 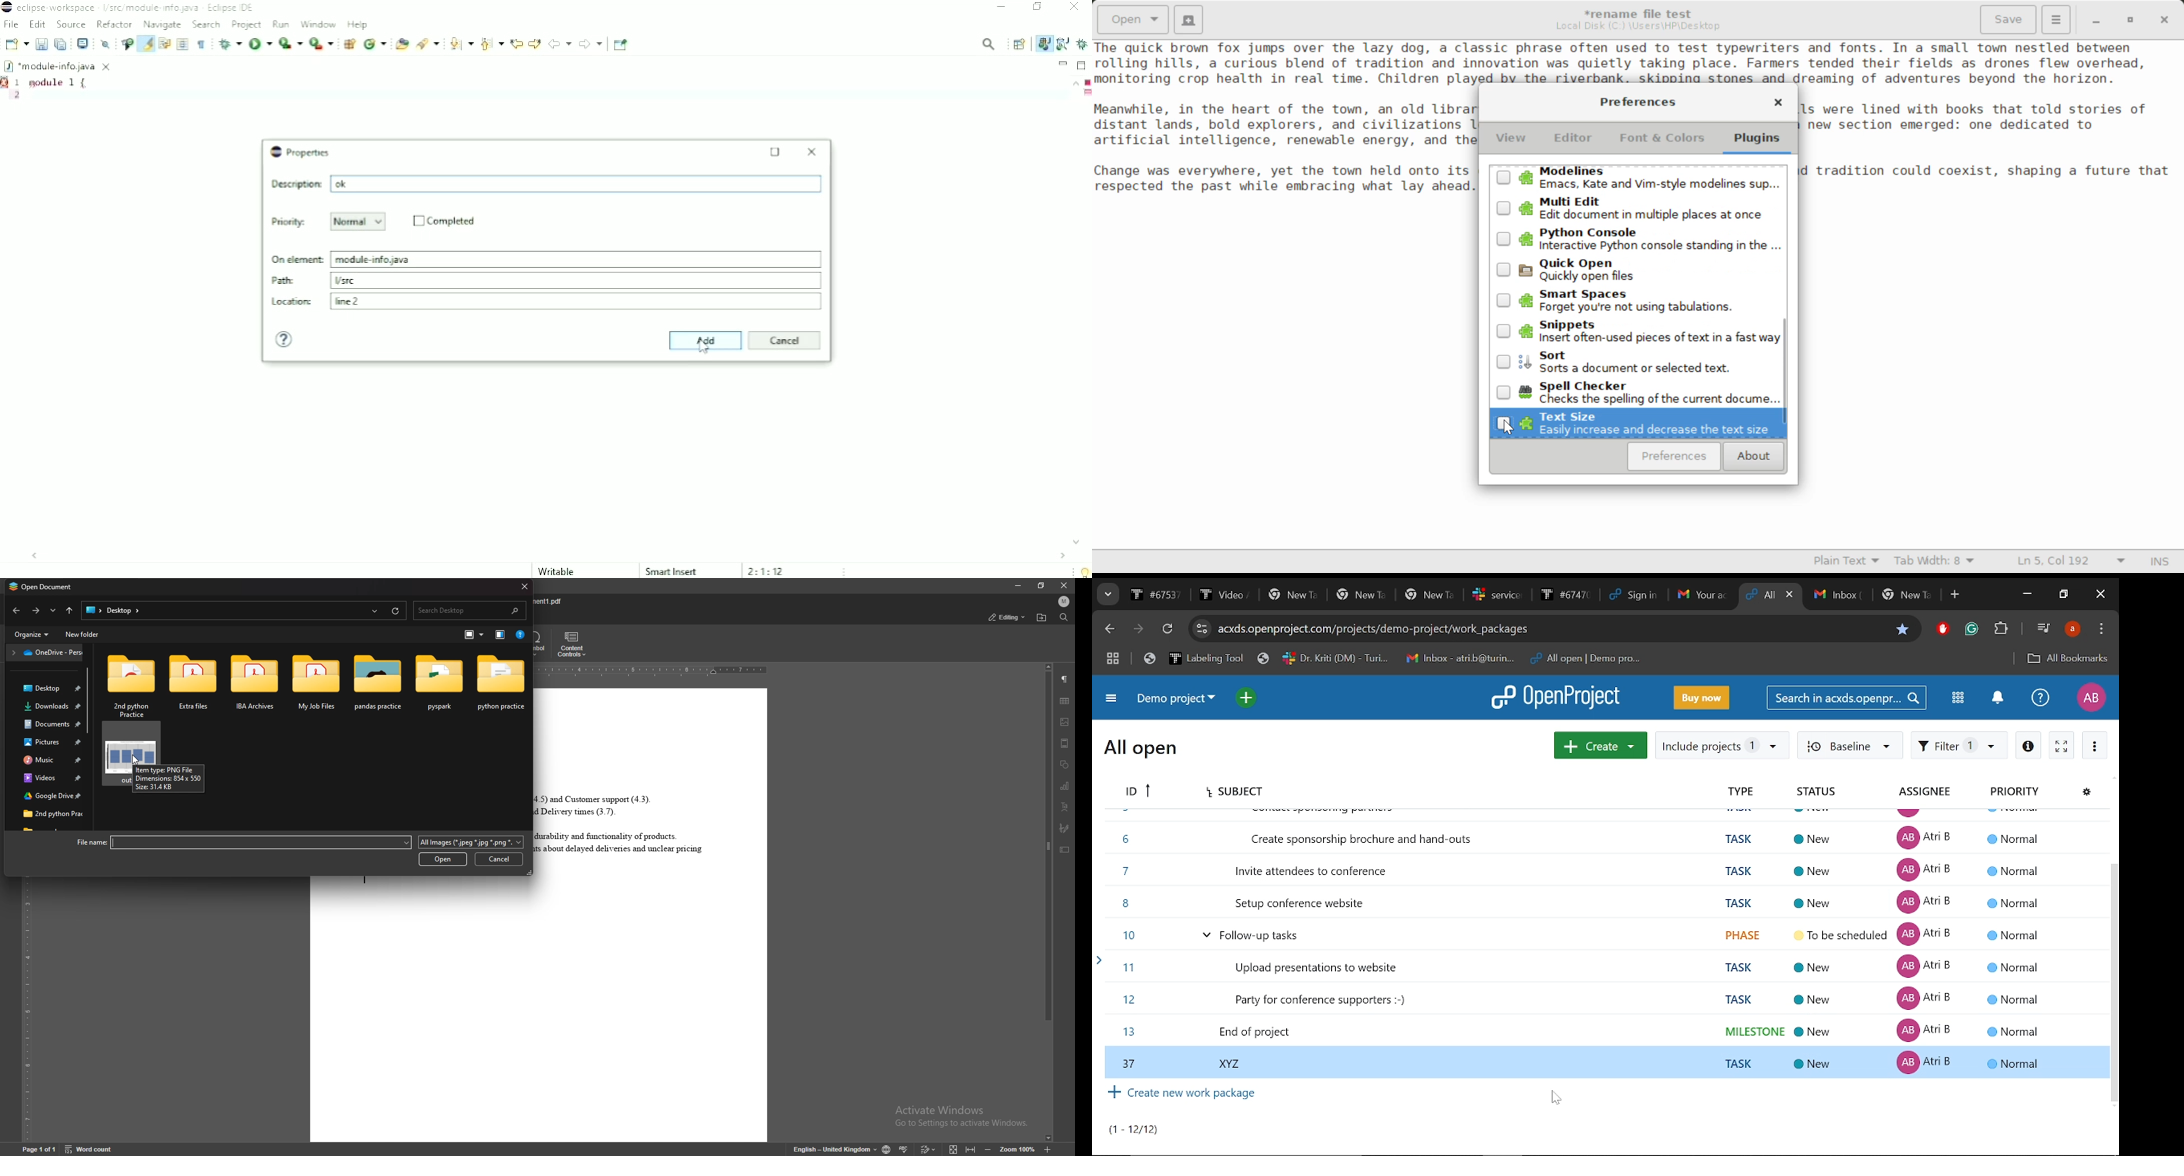 I want to click on one drive, so click(x=45, y=654).